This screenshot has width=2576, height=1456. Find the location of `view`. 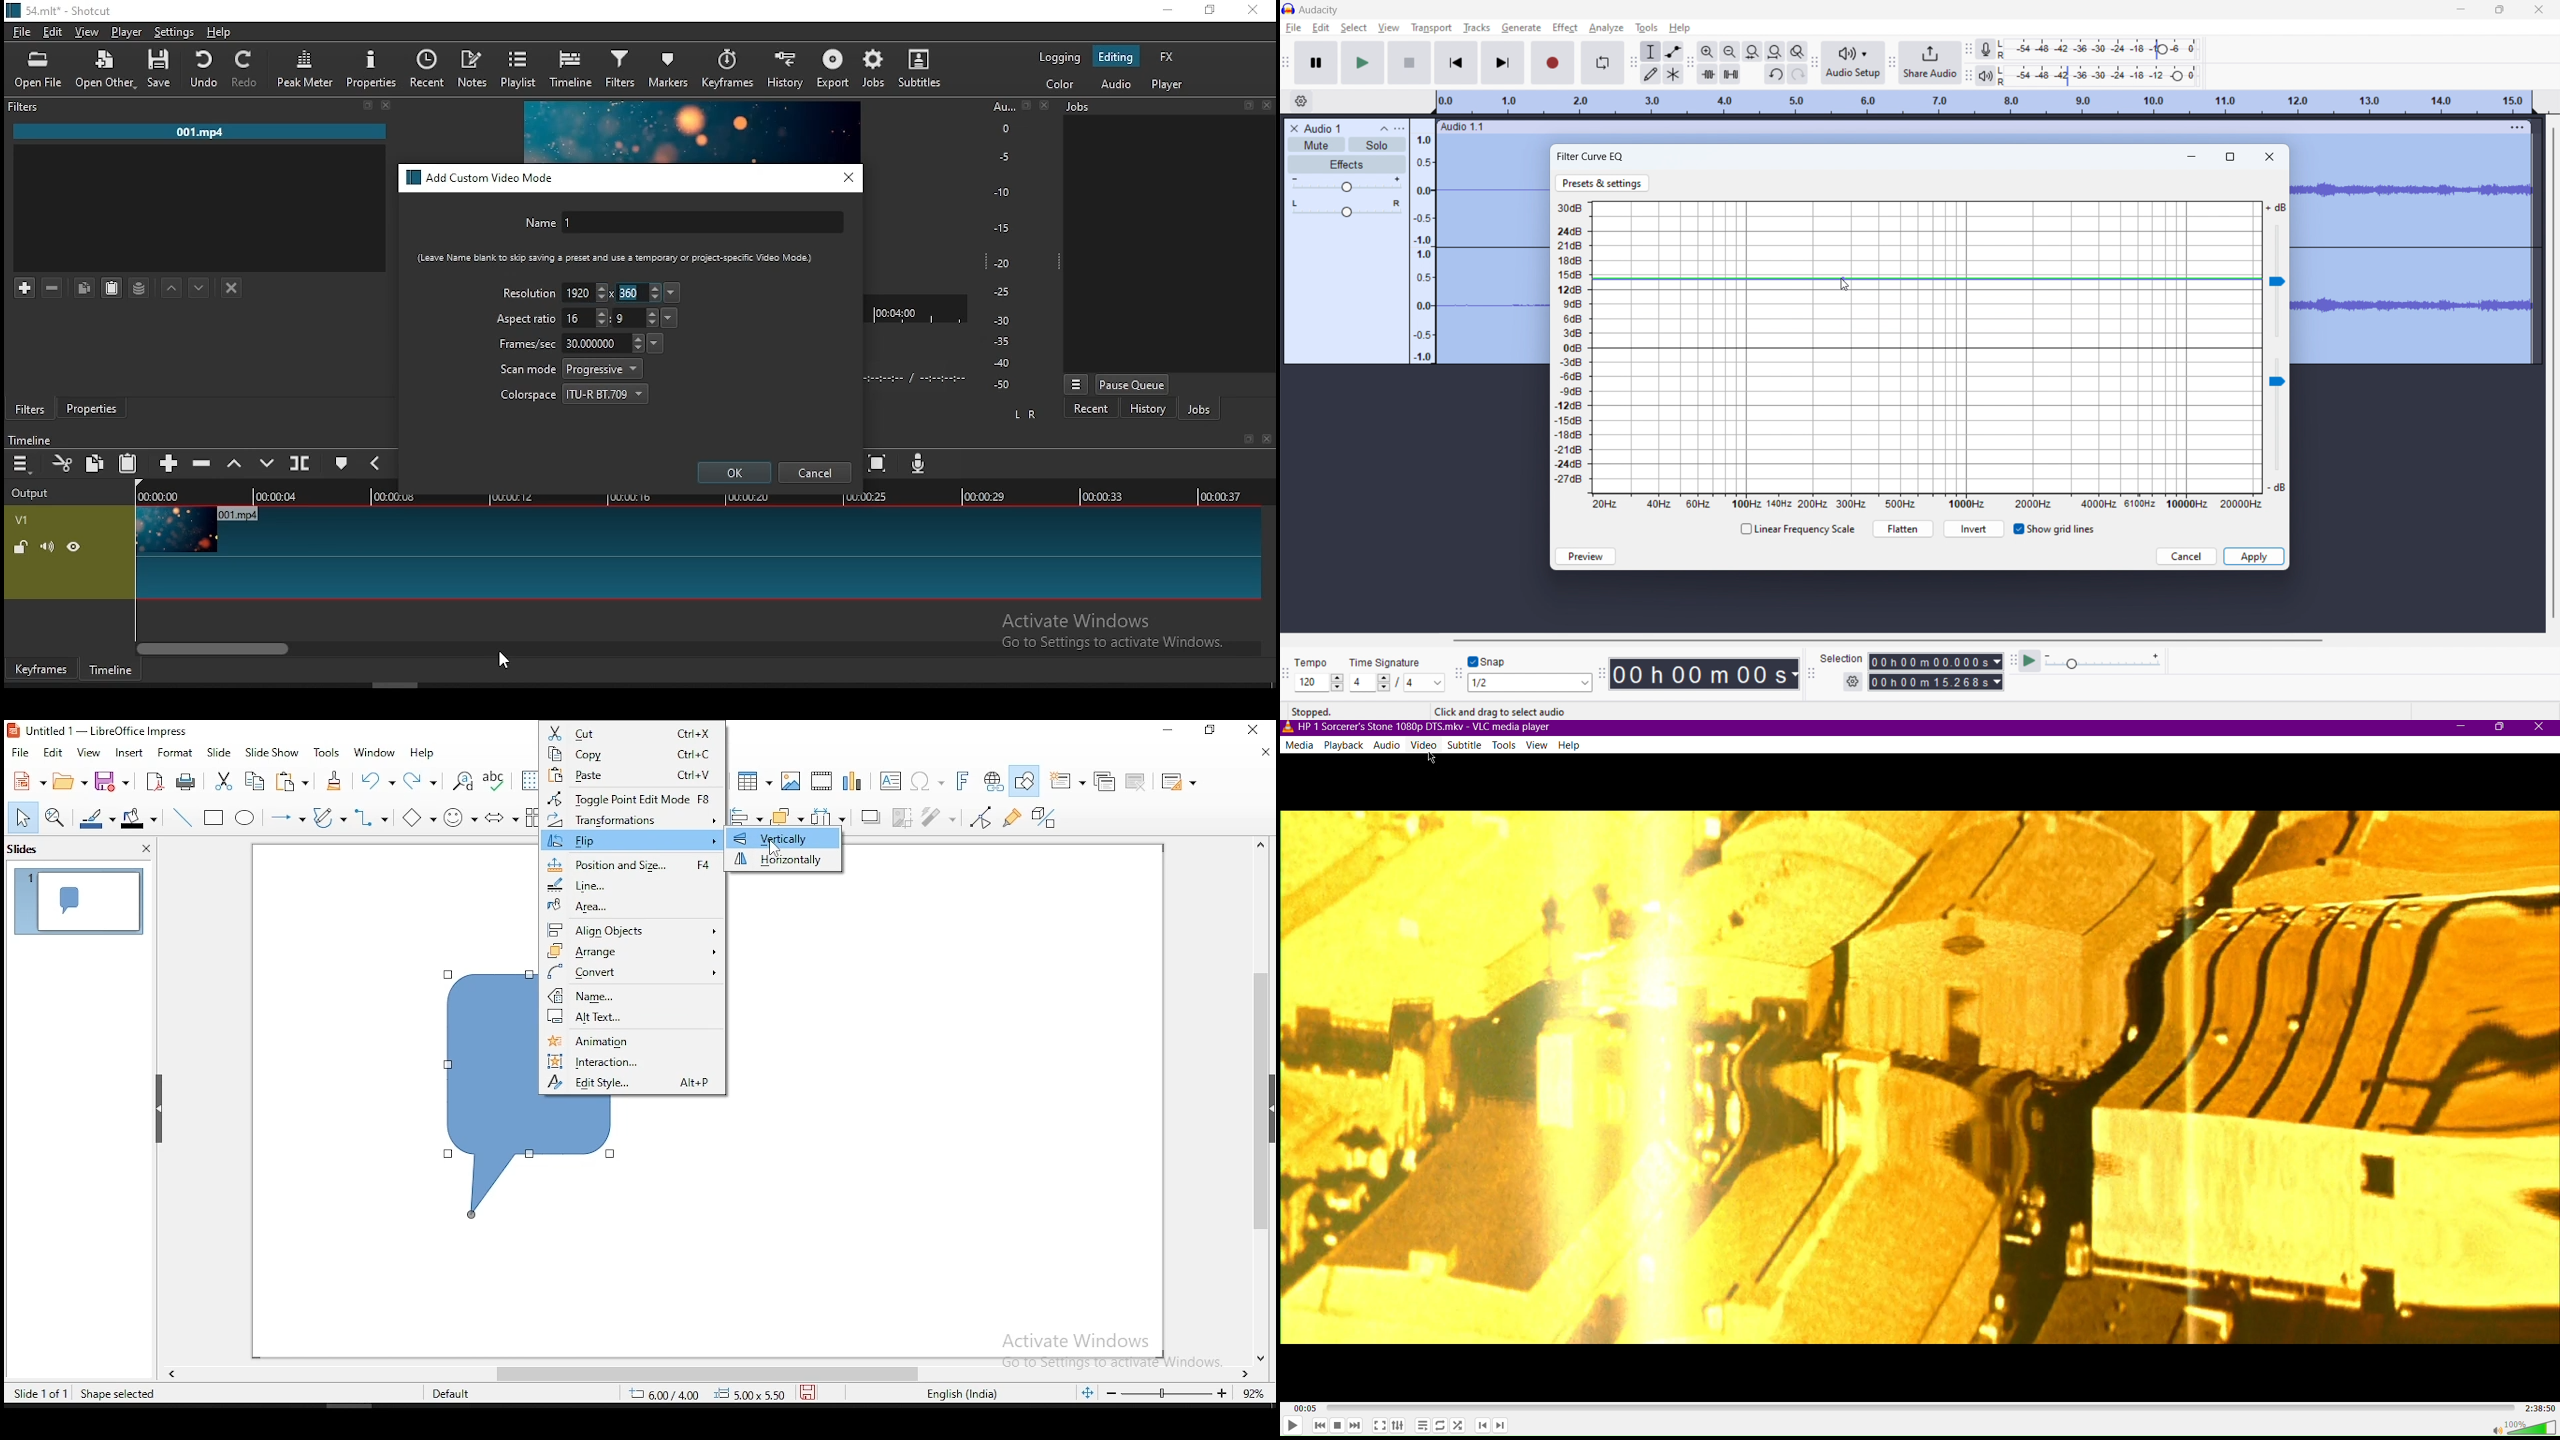

view is located at coordinates (1389, 27).